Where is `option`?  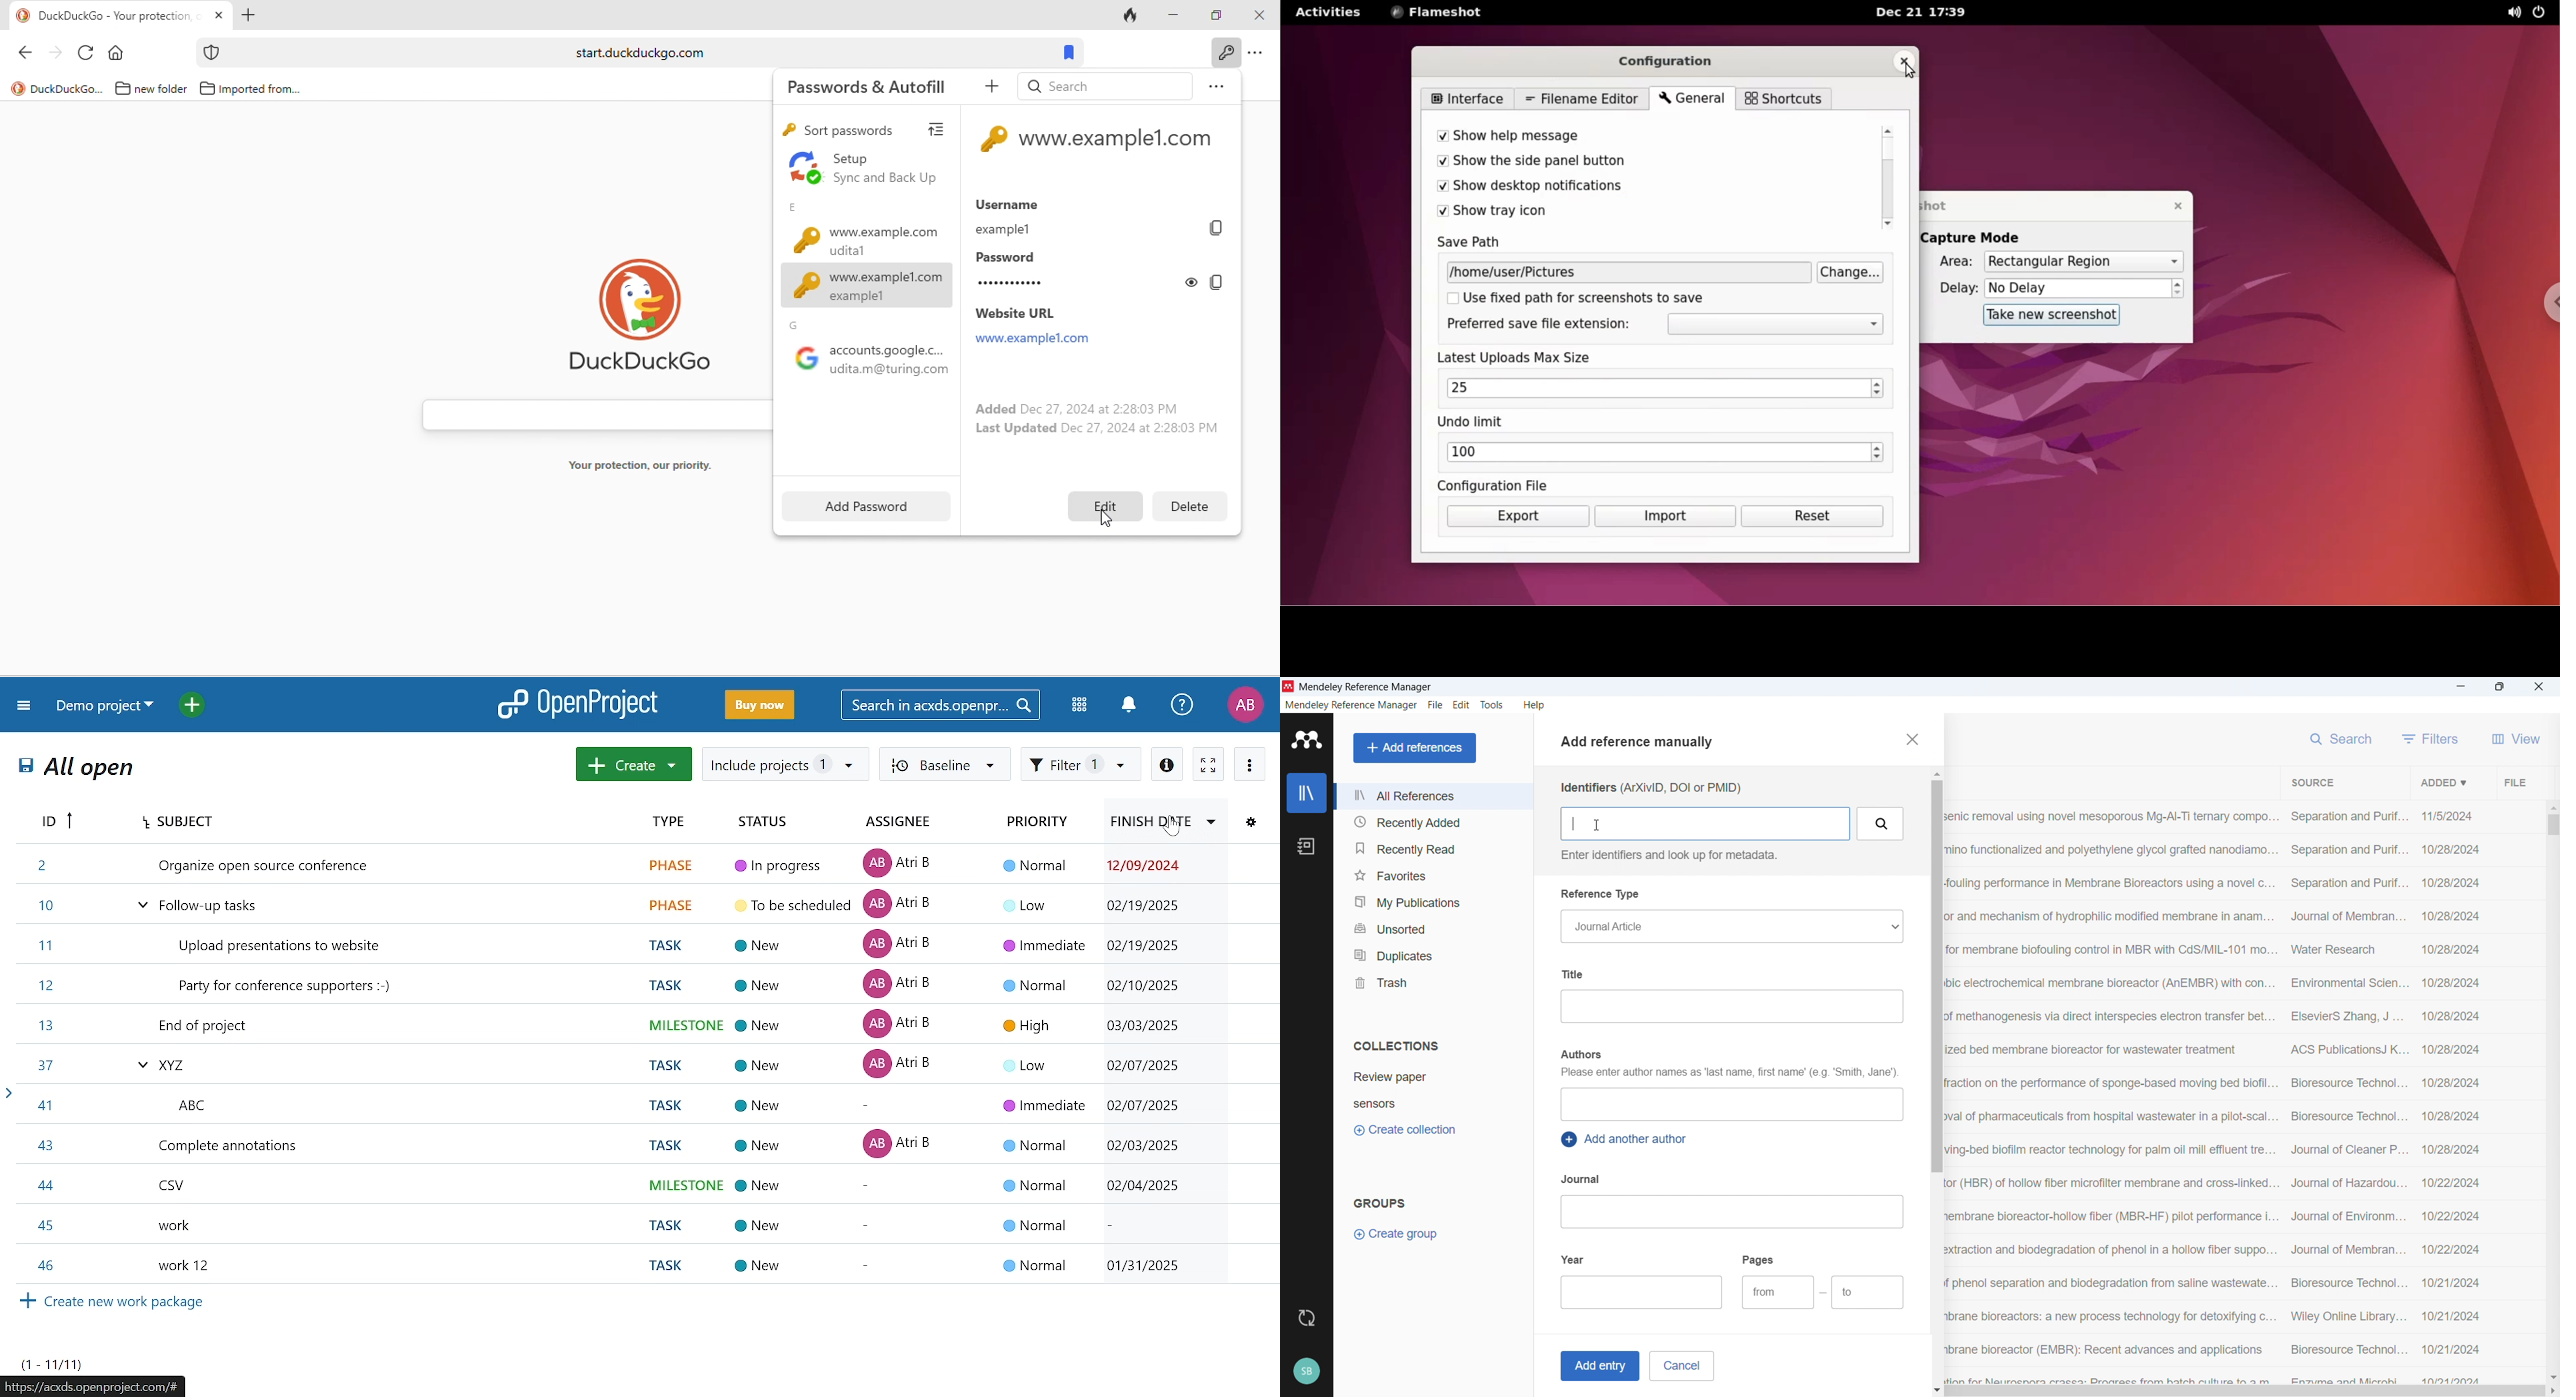 option is located at coordinates (1257, 53).